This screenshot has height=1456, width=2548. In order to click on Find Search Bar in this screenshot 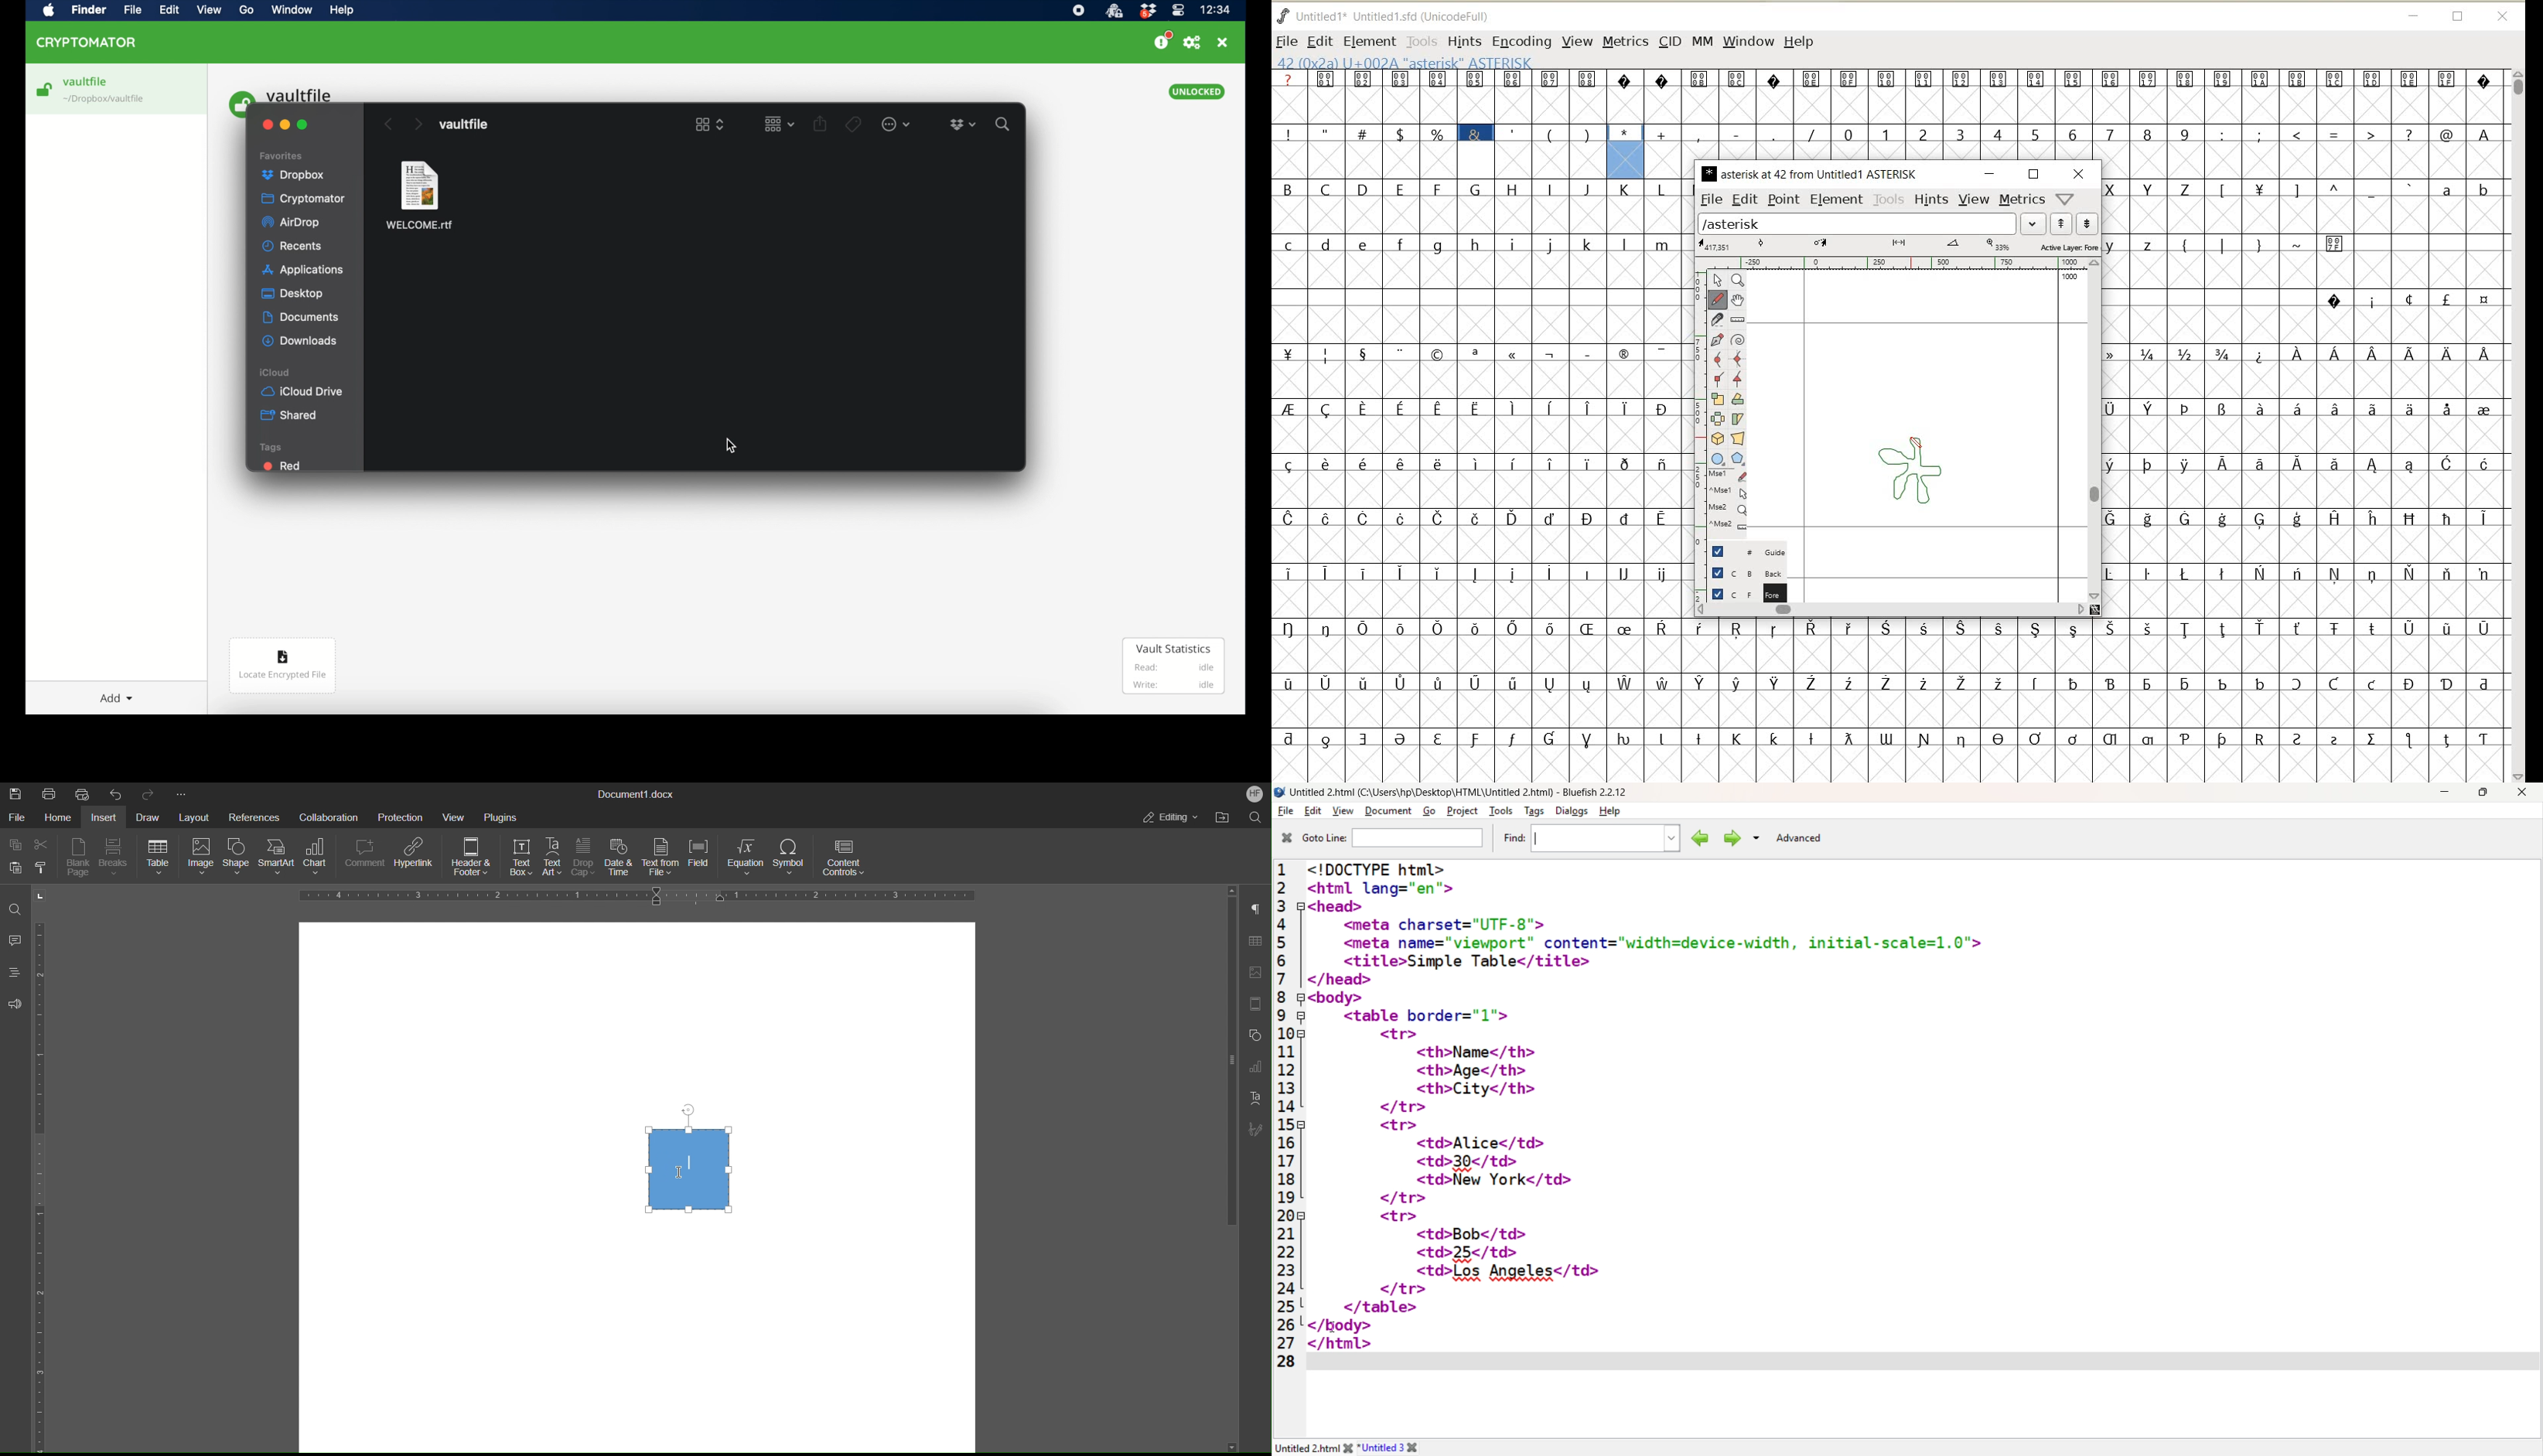, I will do `click(1591, 837)`.